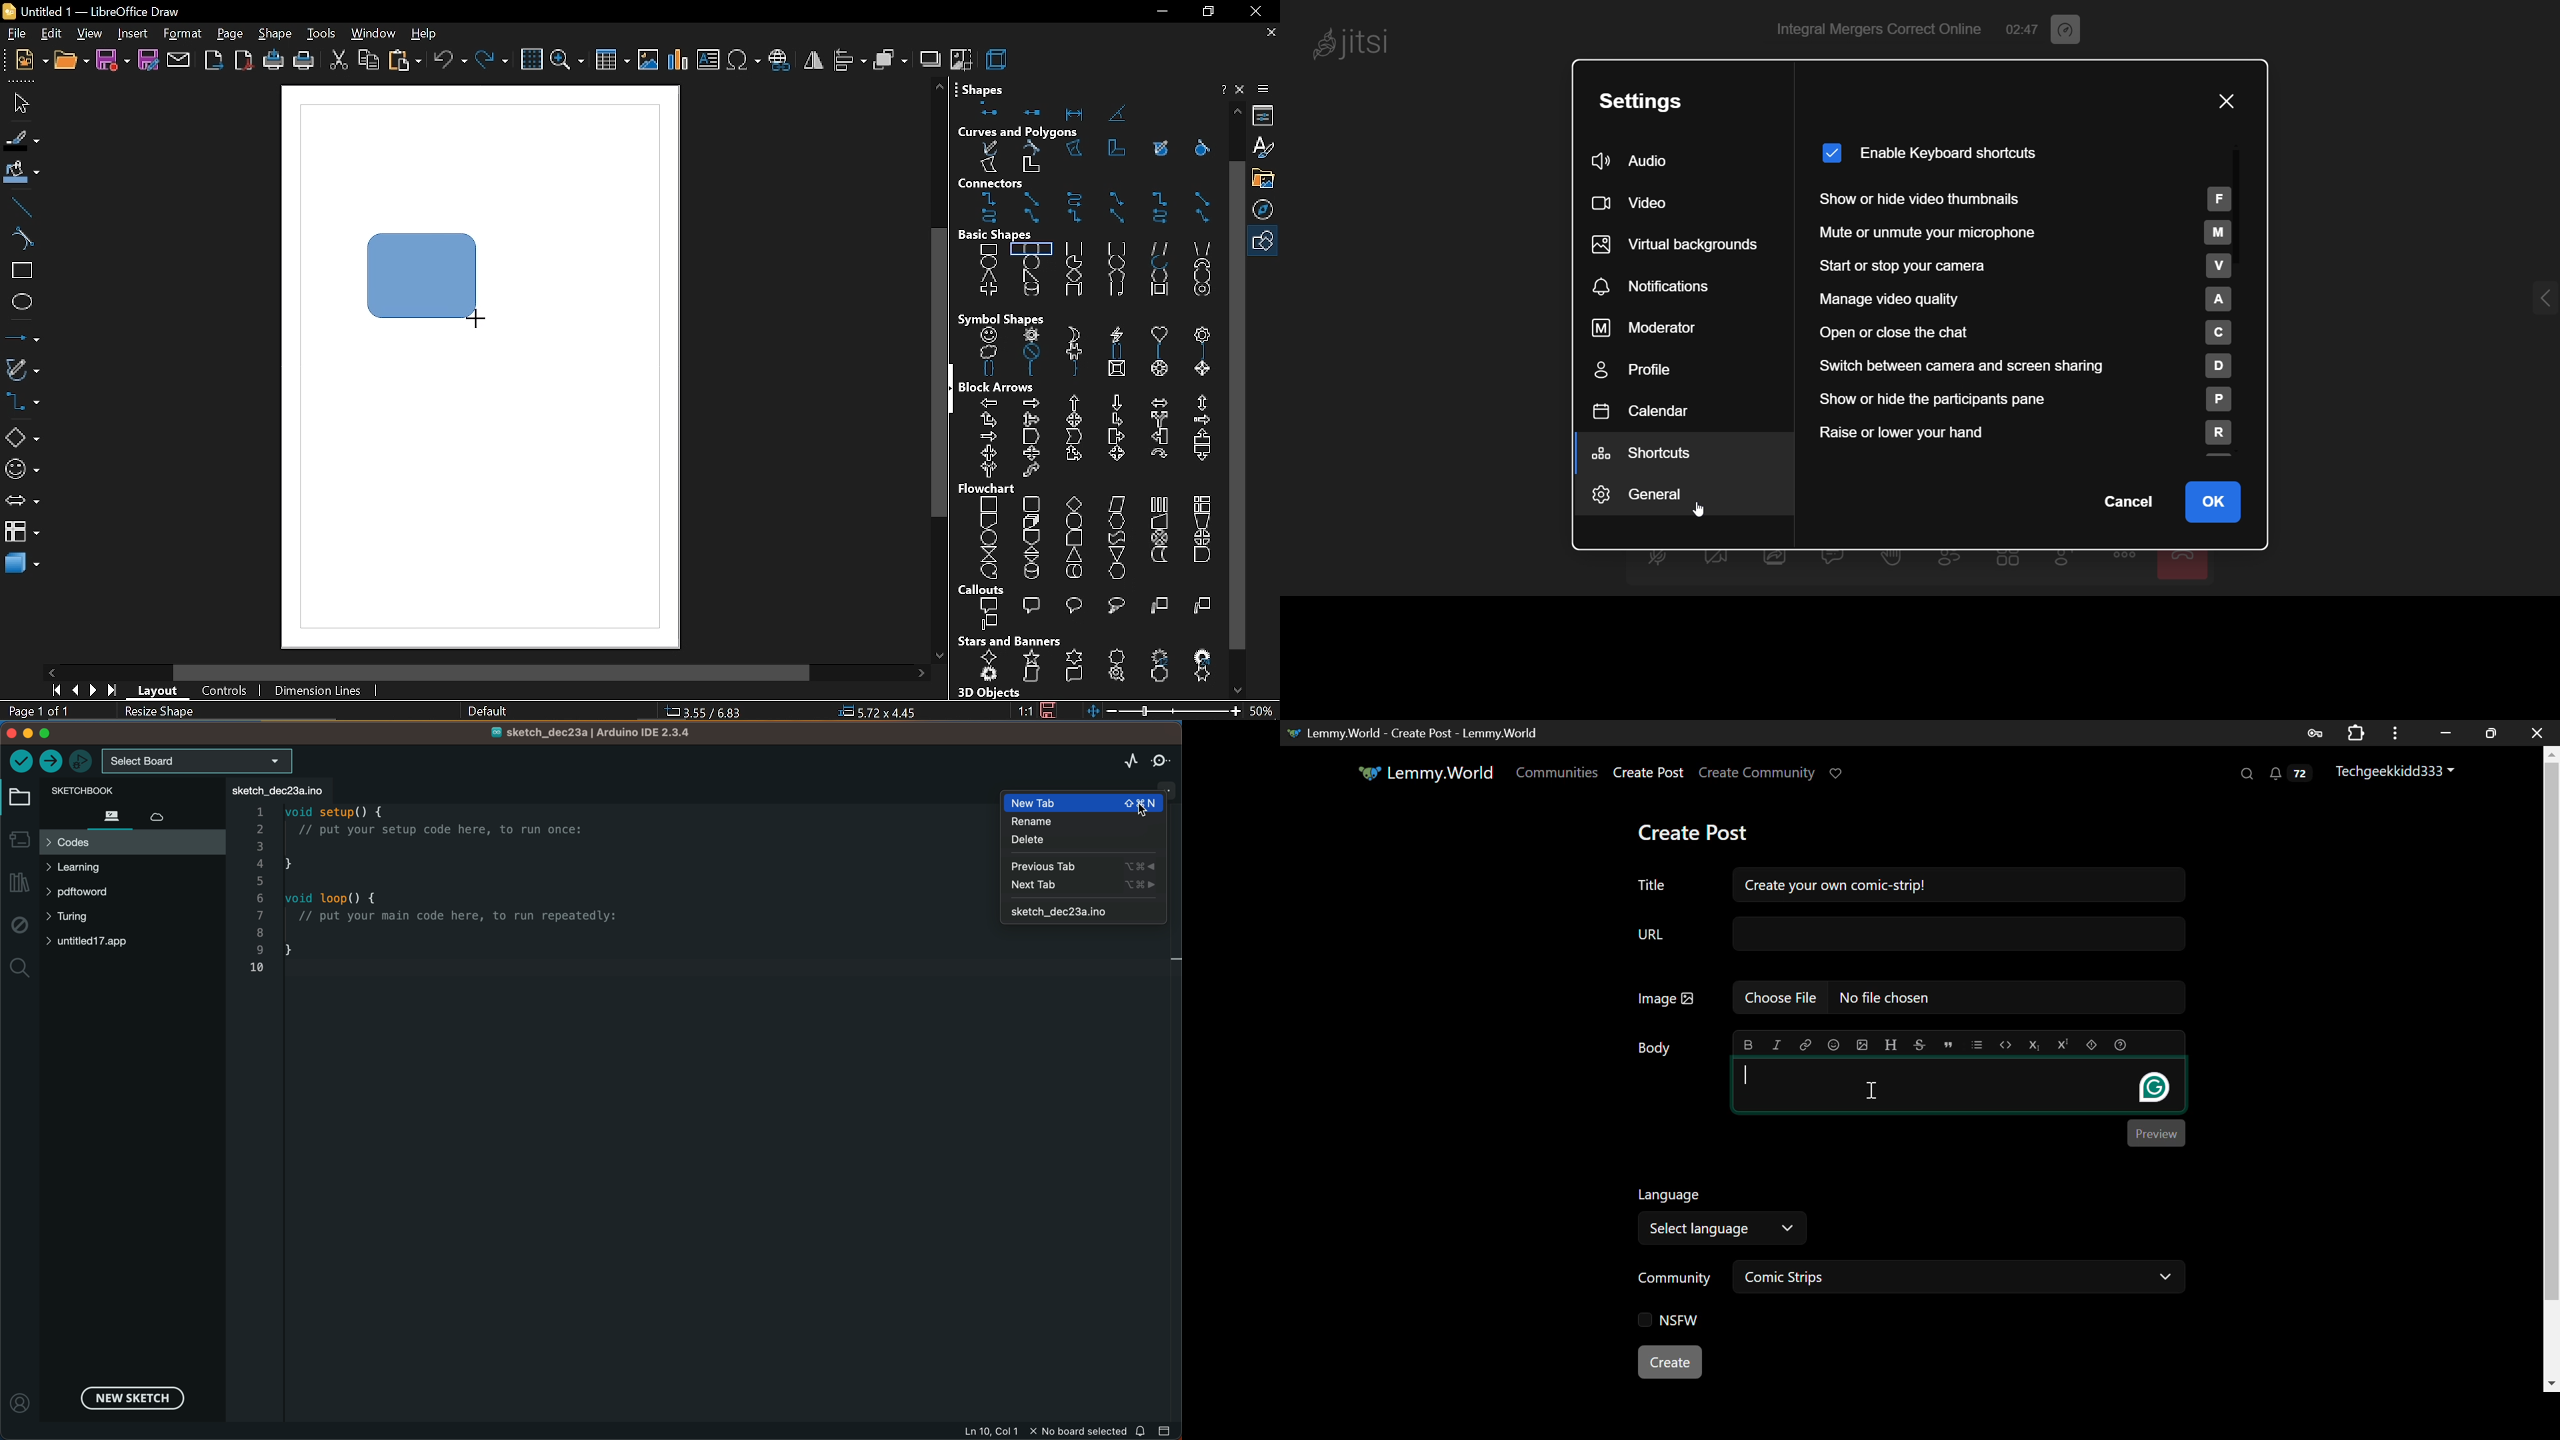 This screenshot has height=1456, width=2576. What do you see at coordinates (22, 207) in the screenshot?
I see `line` at bounding box center [22, 207].